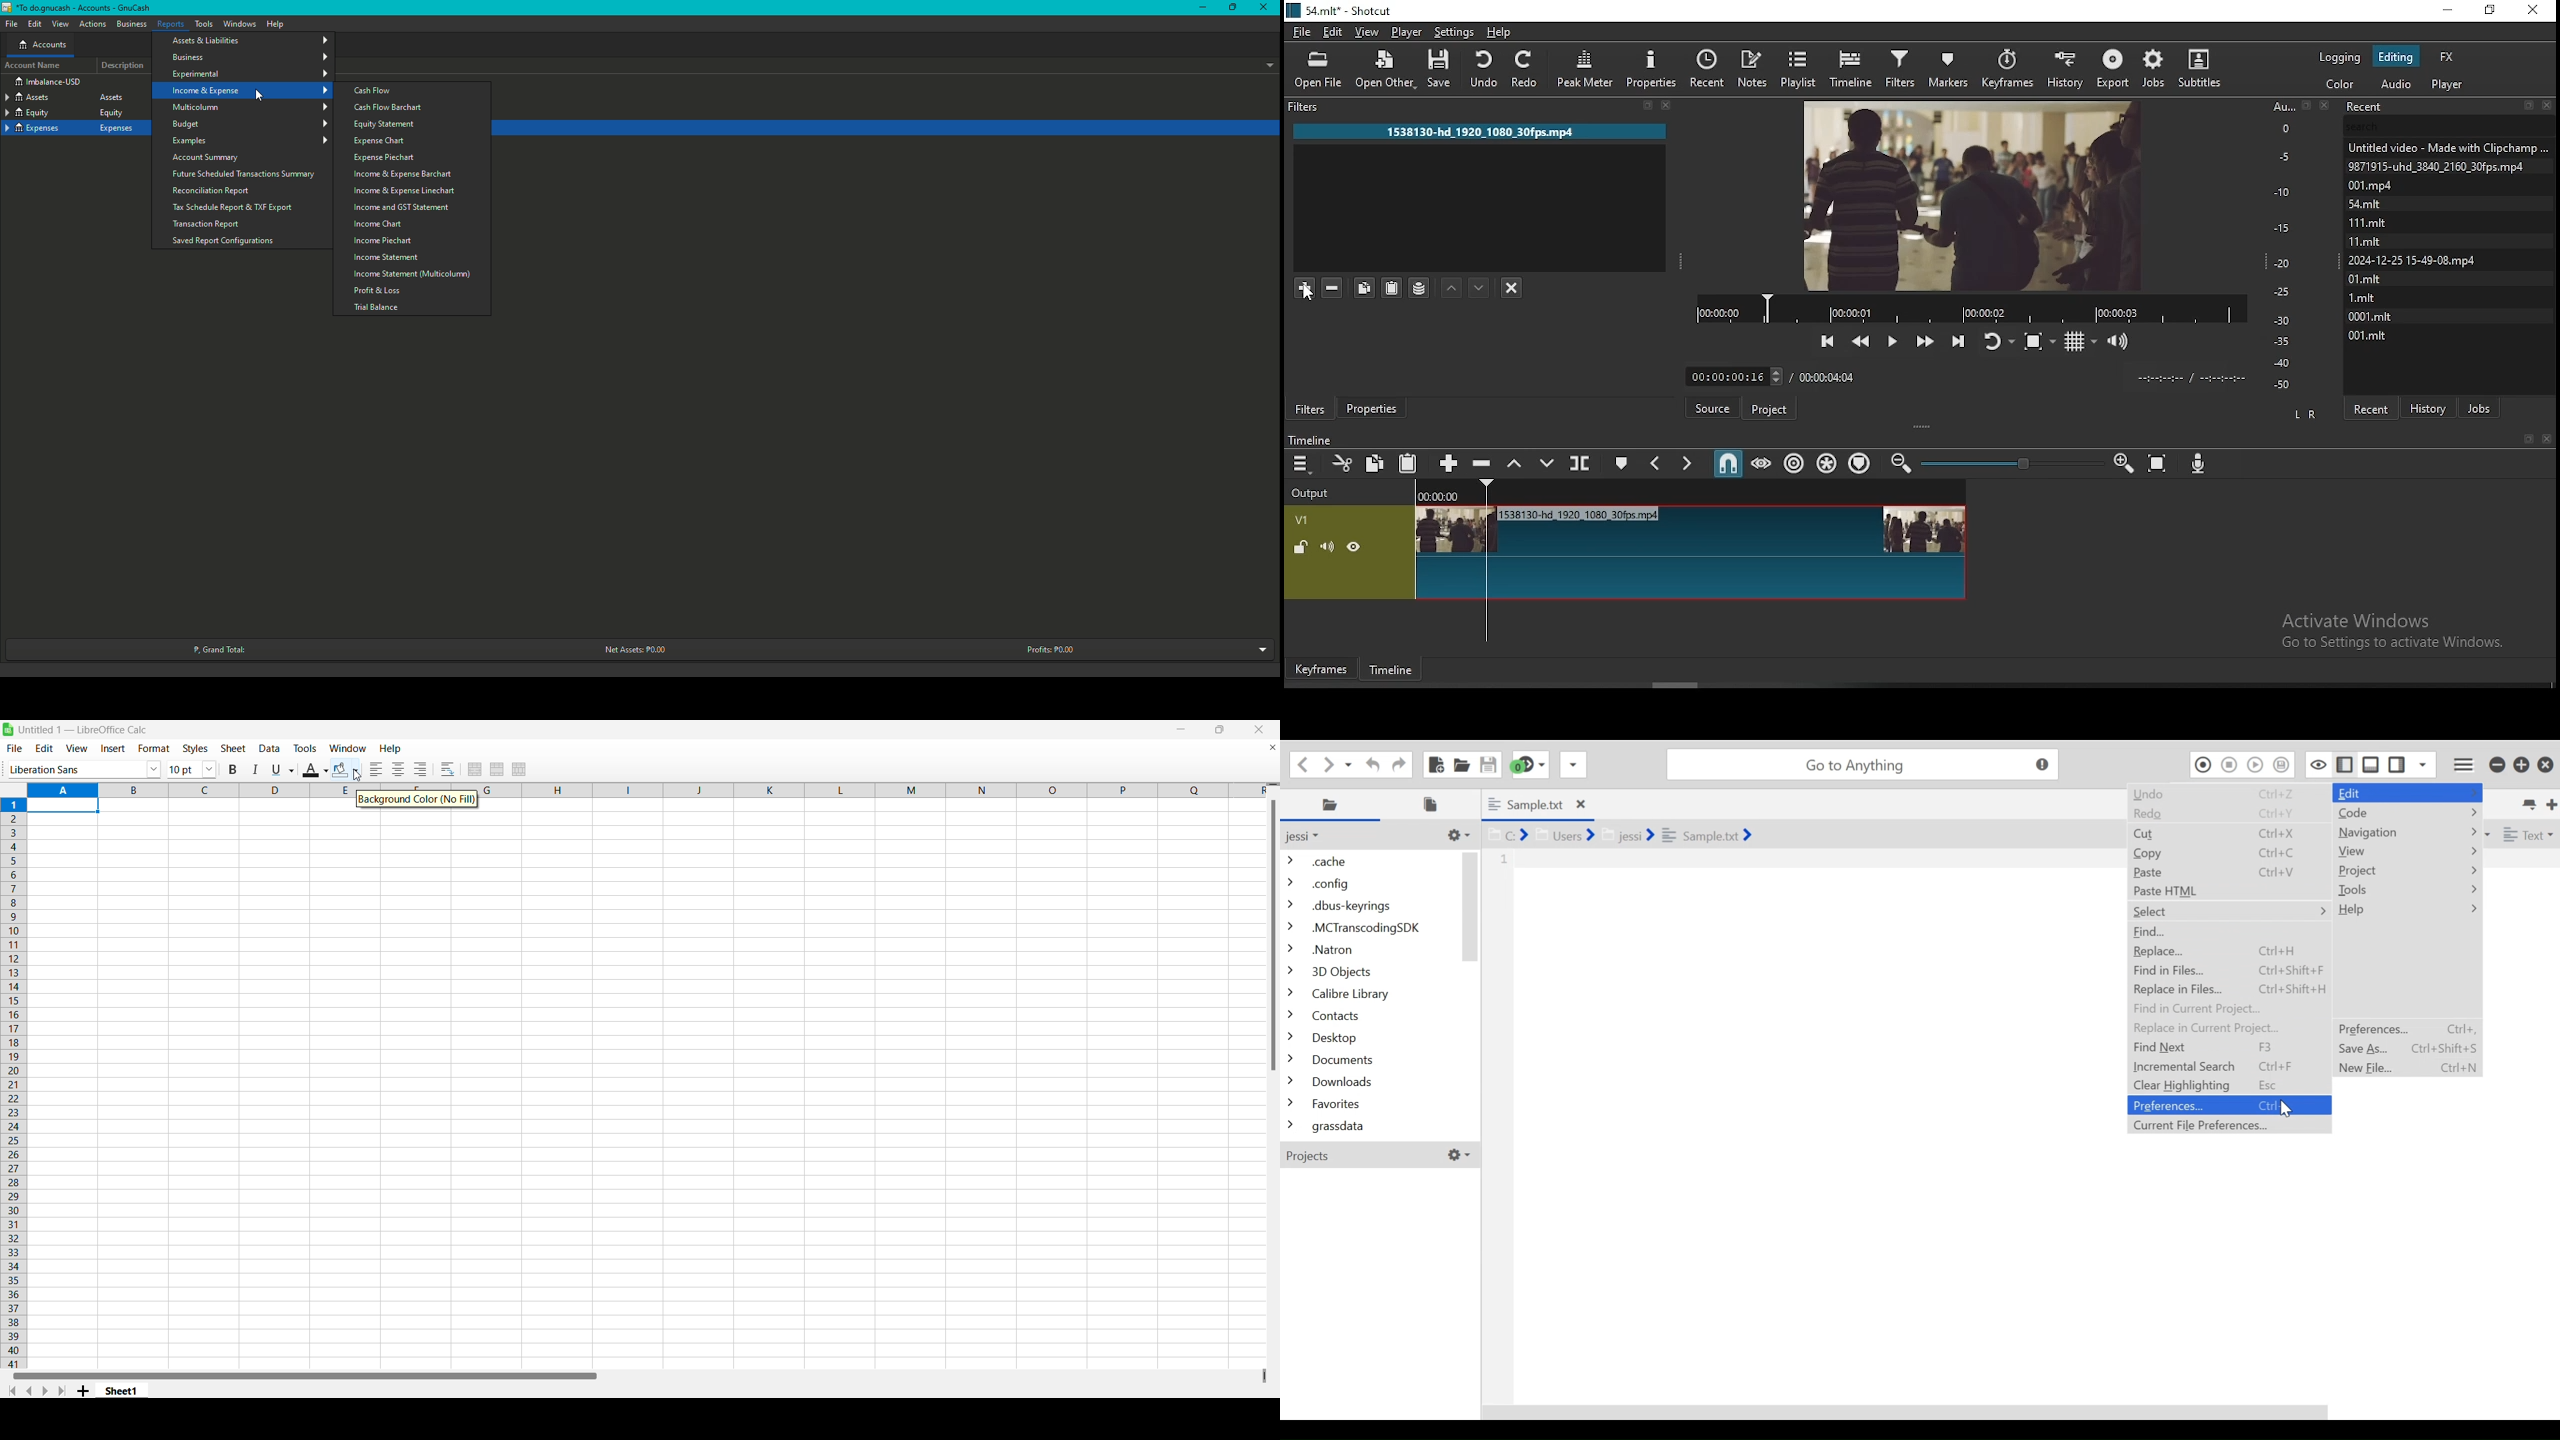 Image resolution: width=2576 pixels, height=1456 pixels. Describe the element at coordinates (2366, 297) in the screenshot. I see `1.mlt` at that location.